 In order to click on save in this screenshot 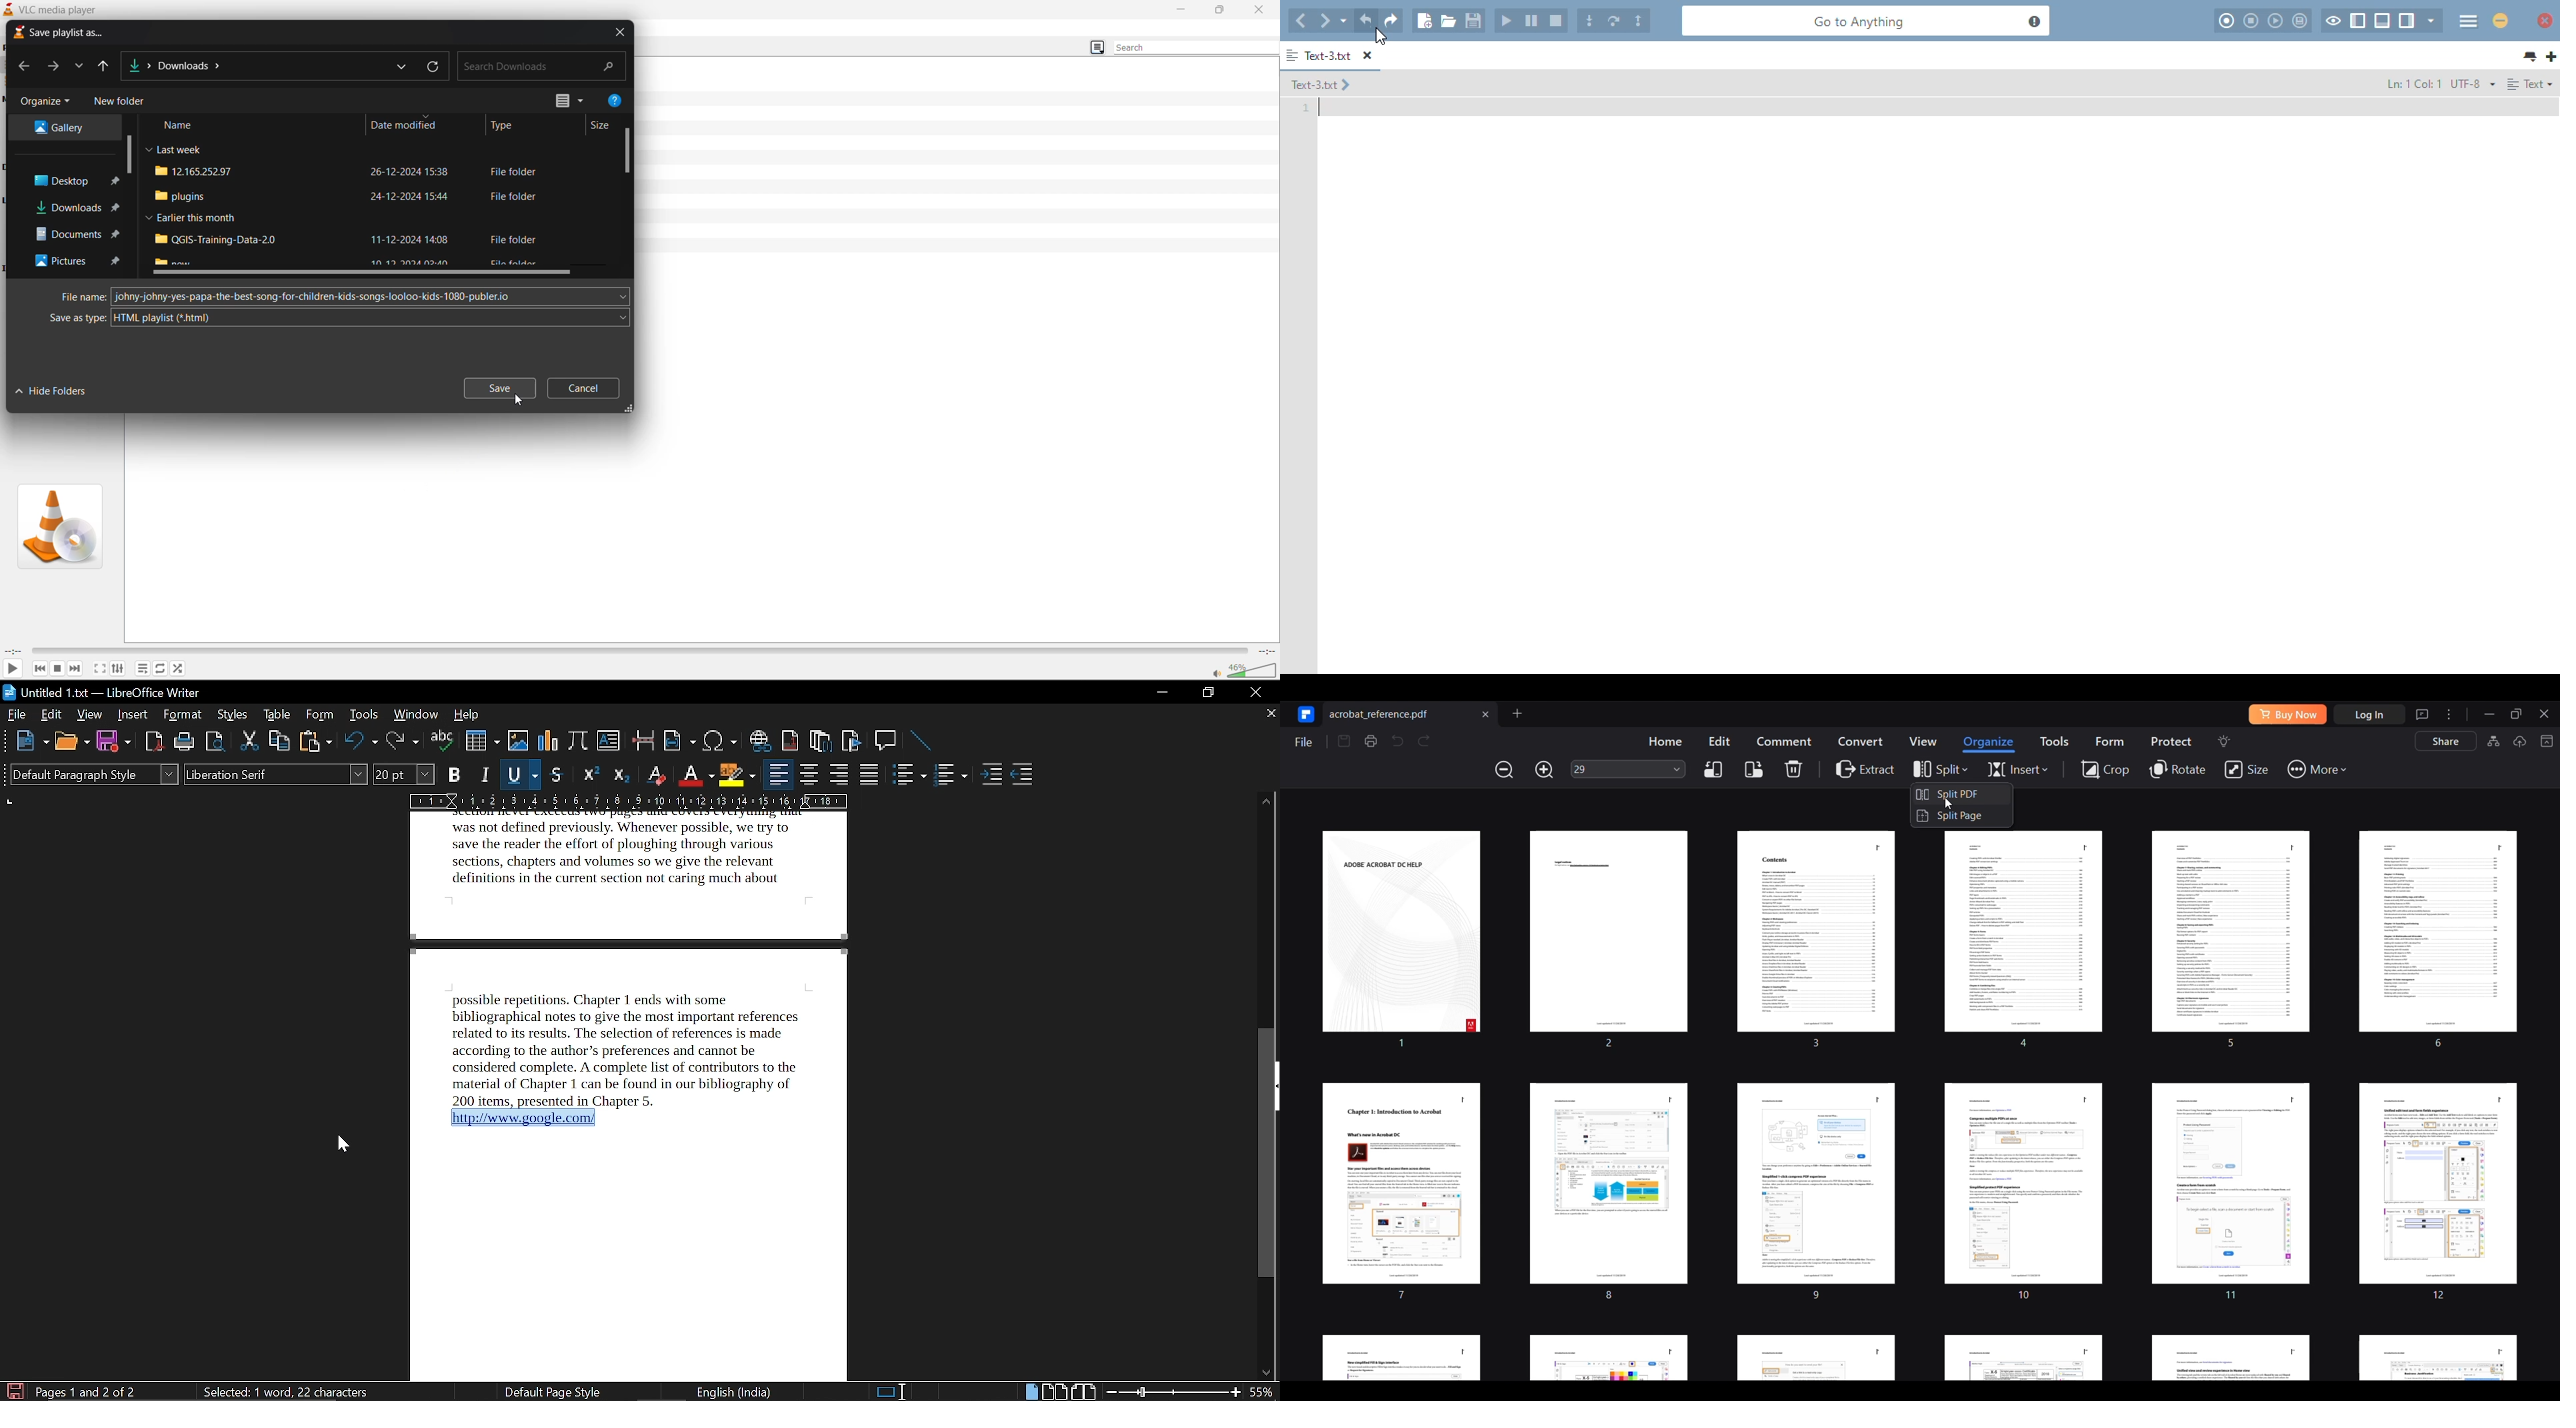, I will do `click(113, 740)`.